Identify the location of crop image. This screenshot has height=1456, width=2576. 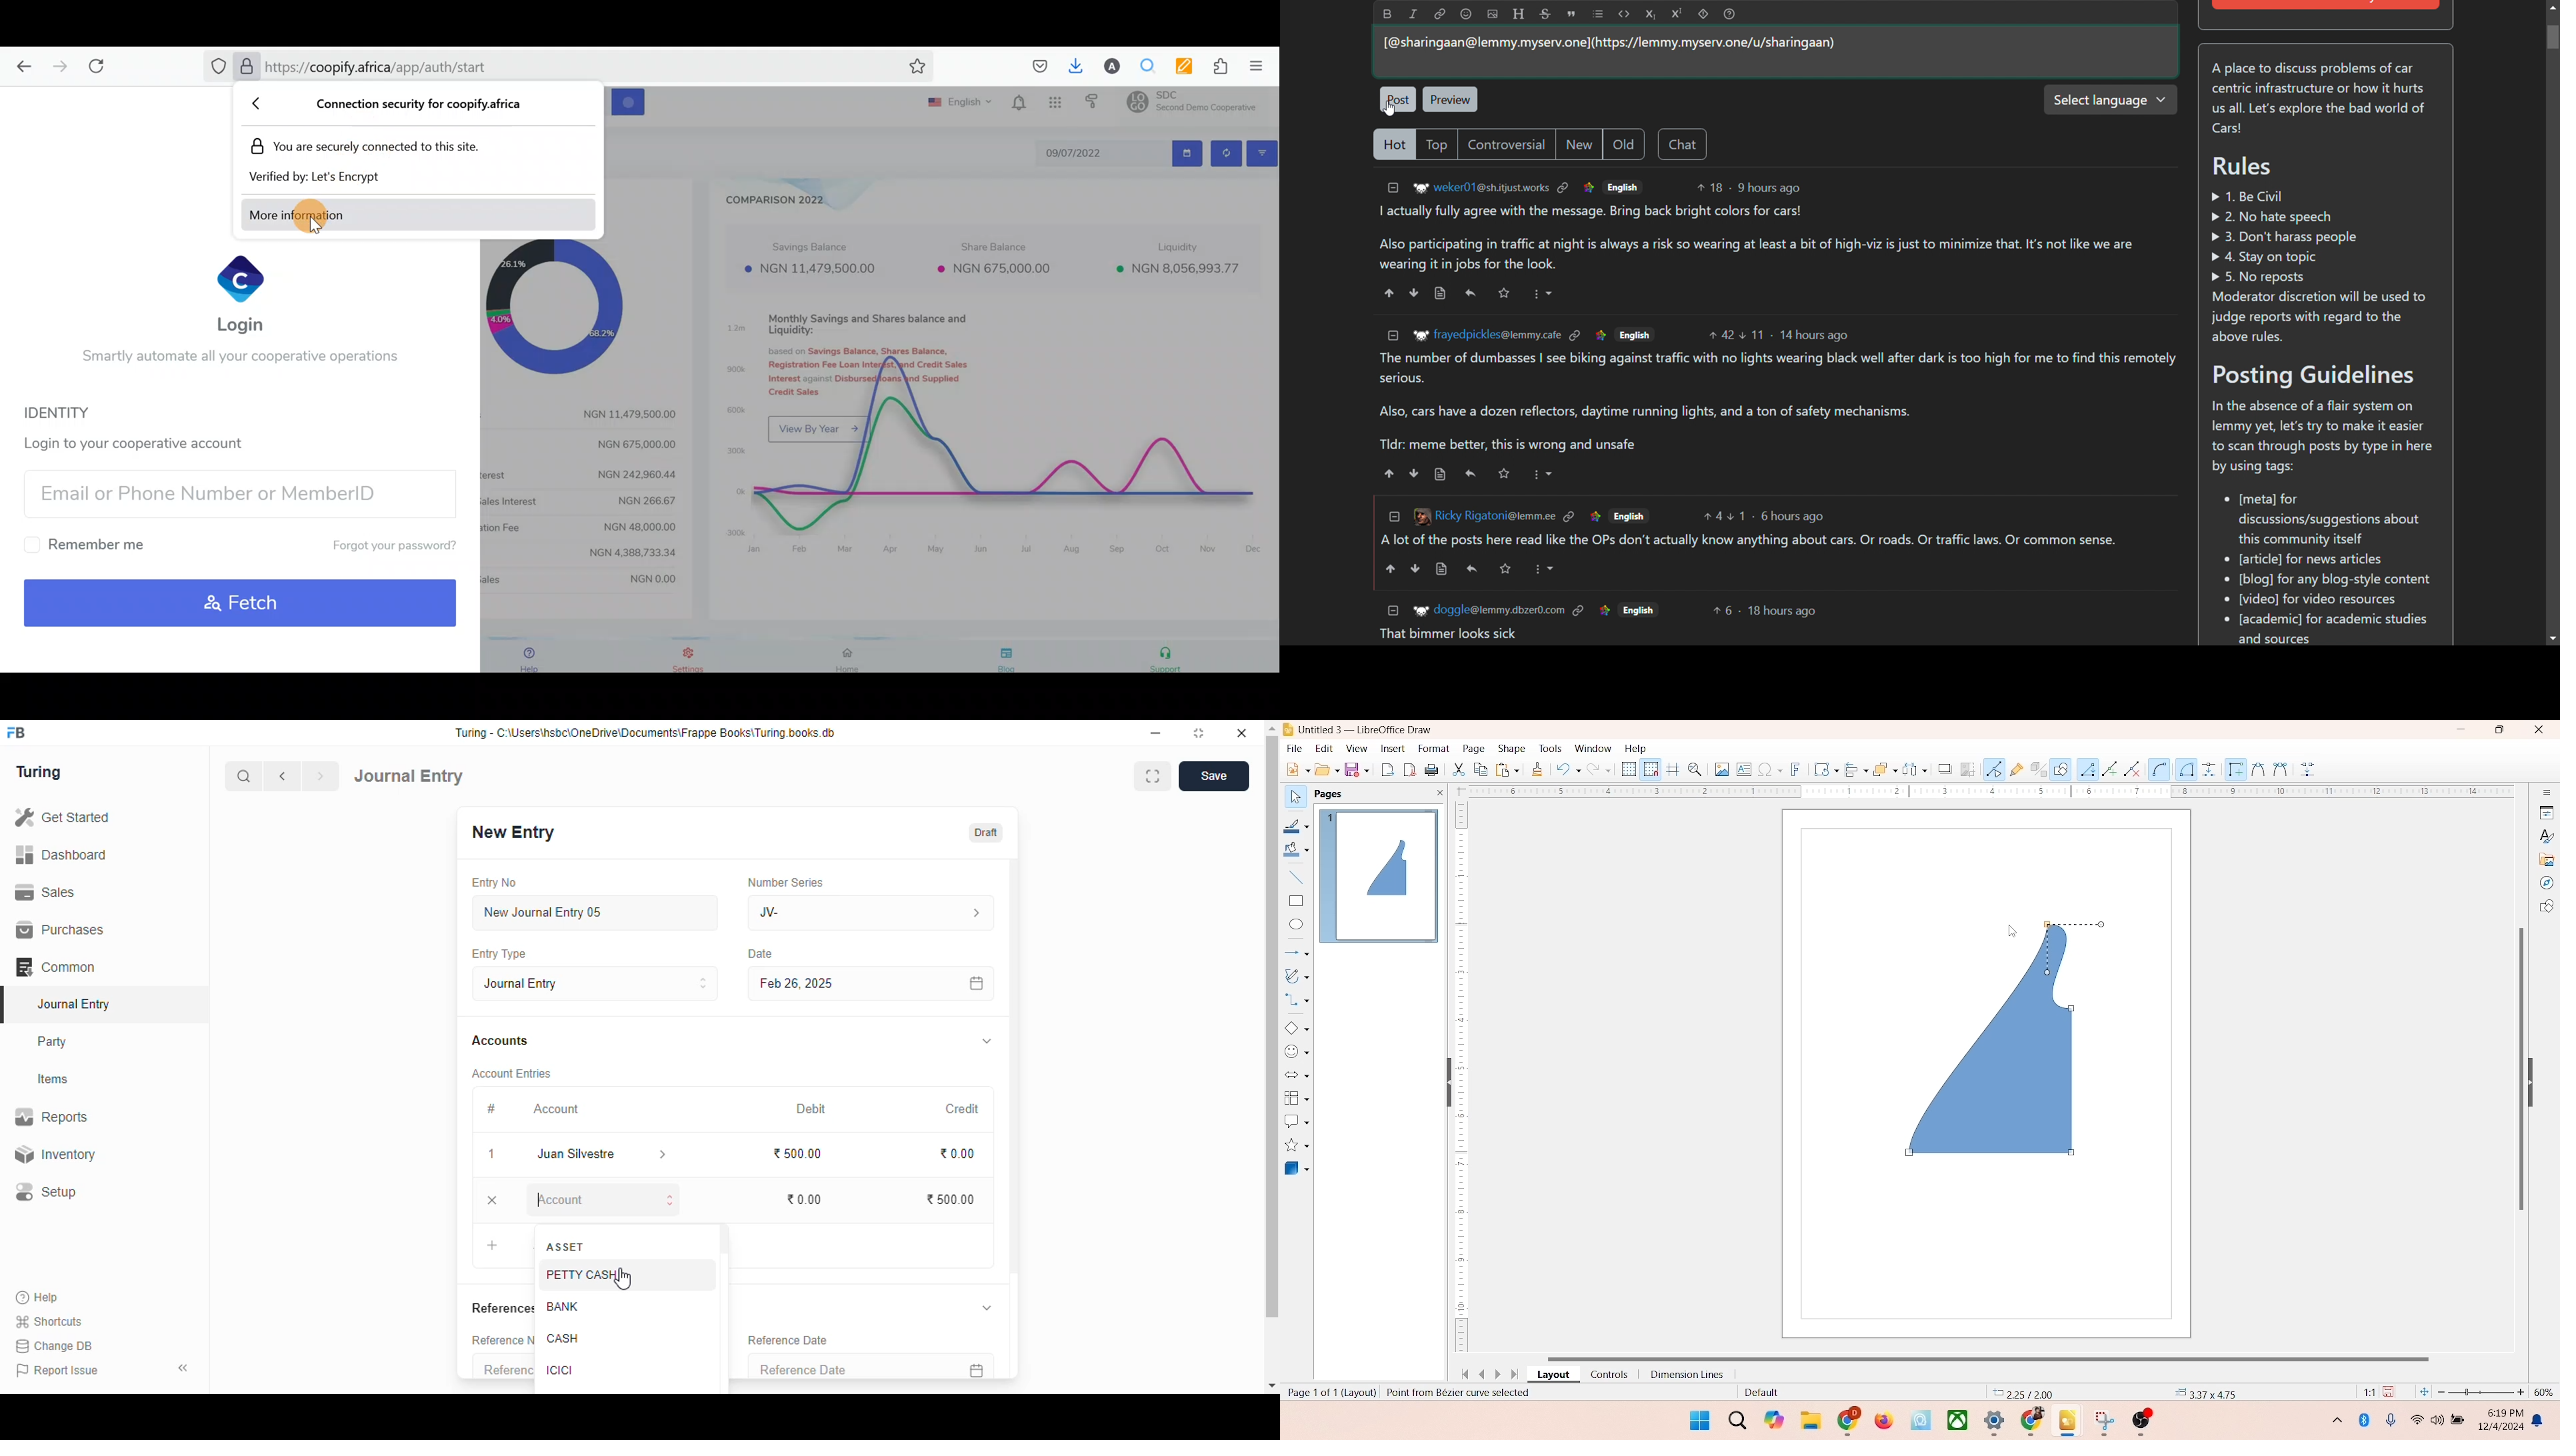
(1968, 769).